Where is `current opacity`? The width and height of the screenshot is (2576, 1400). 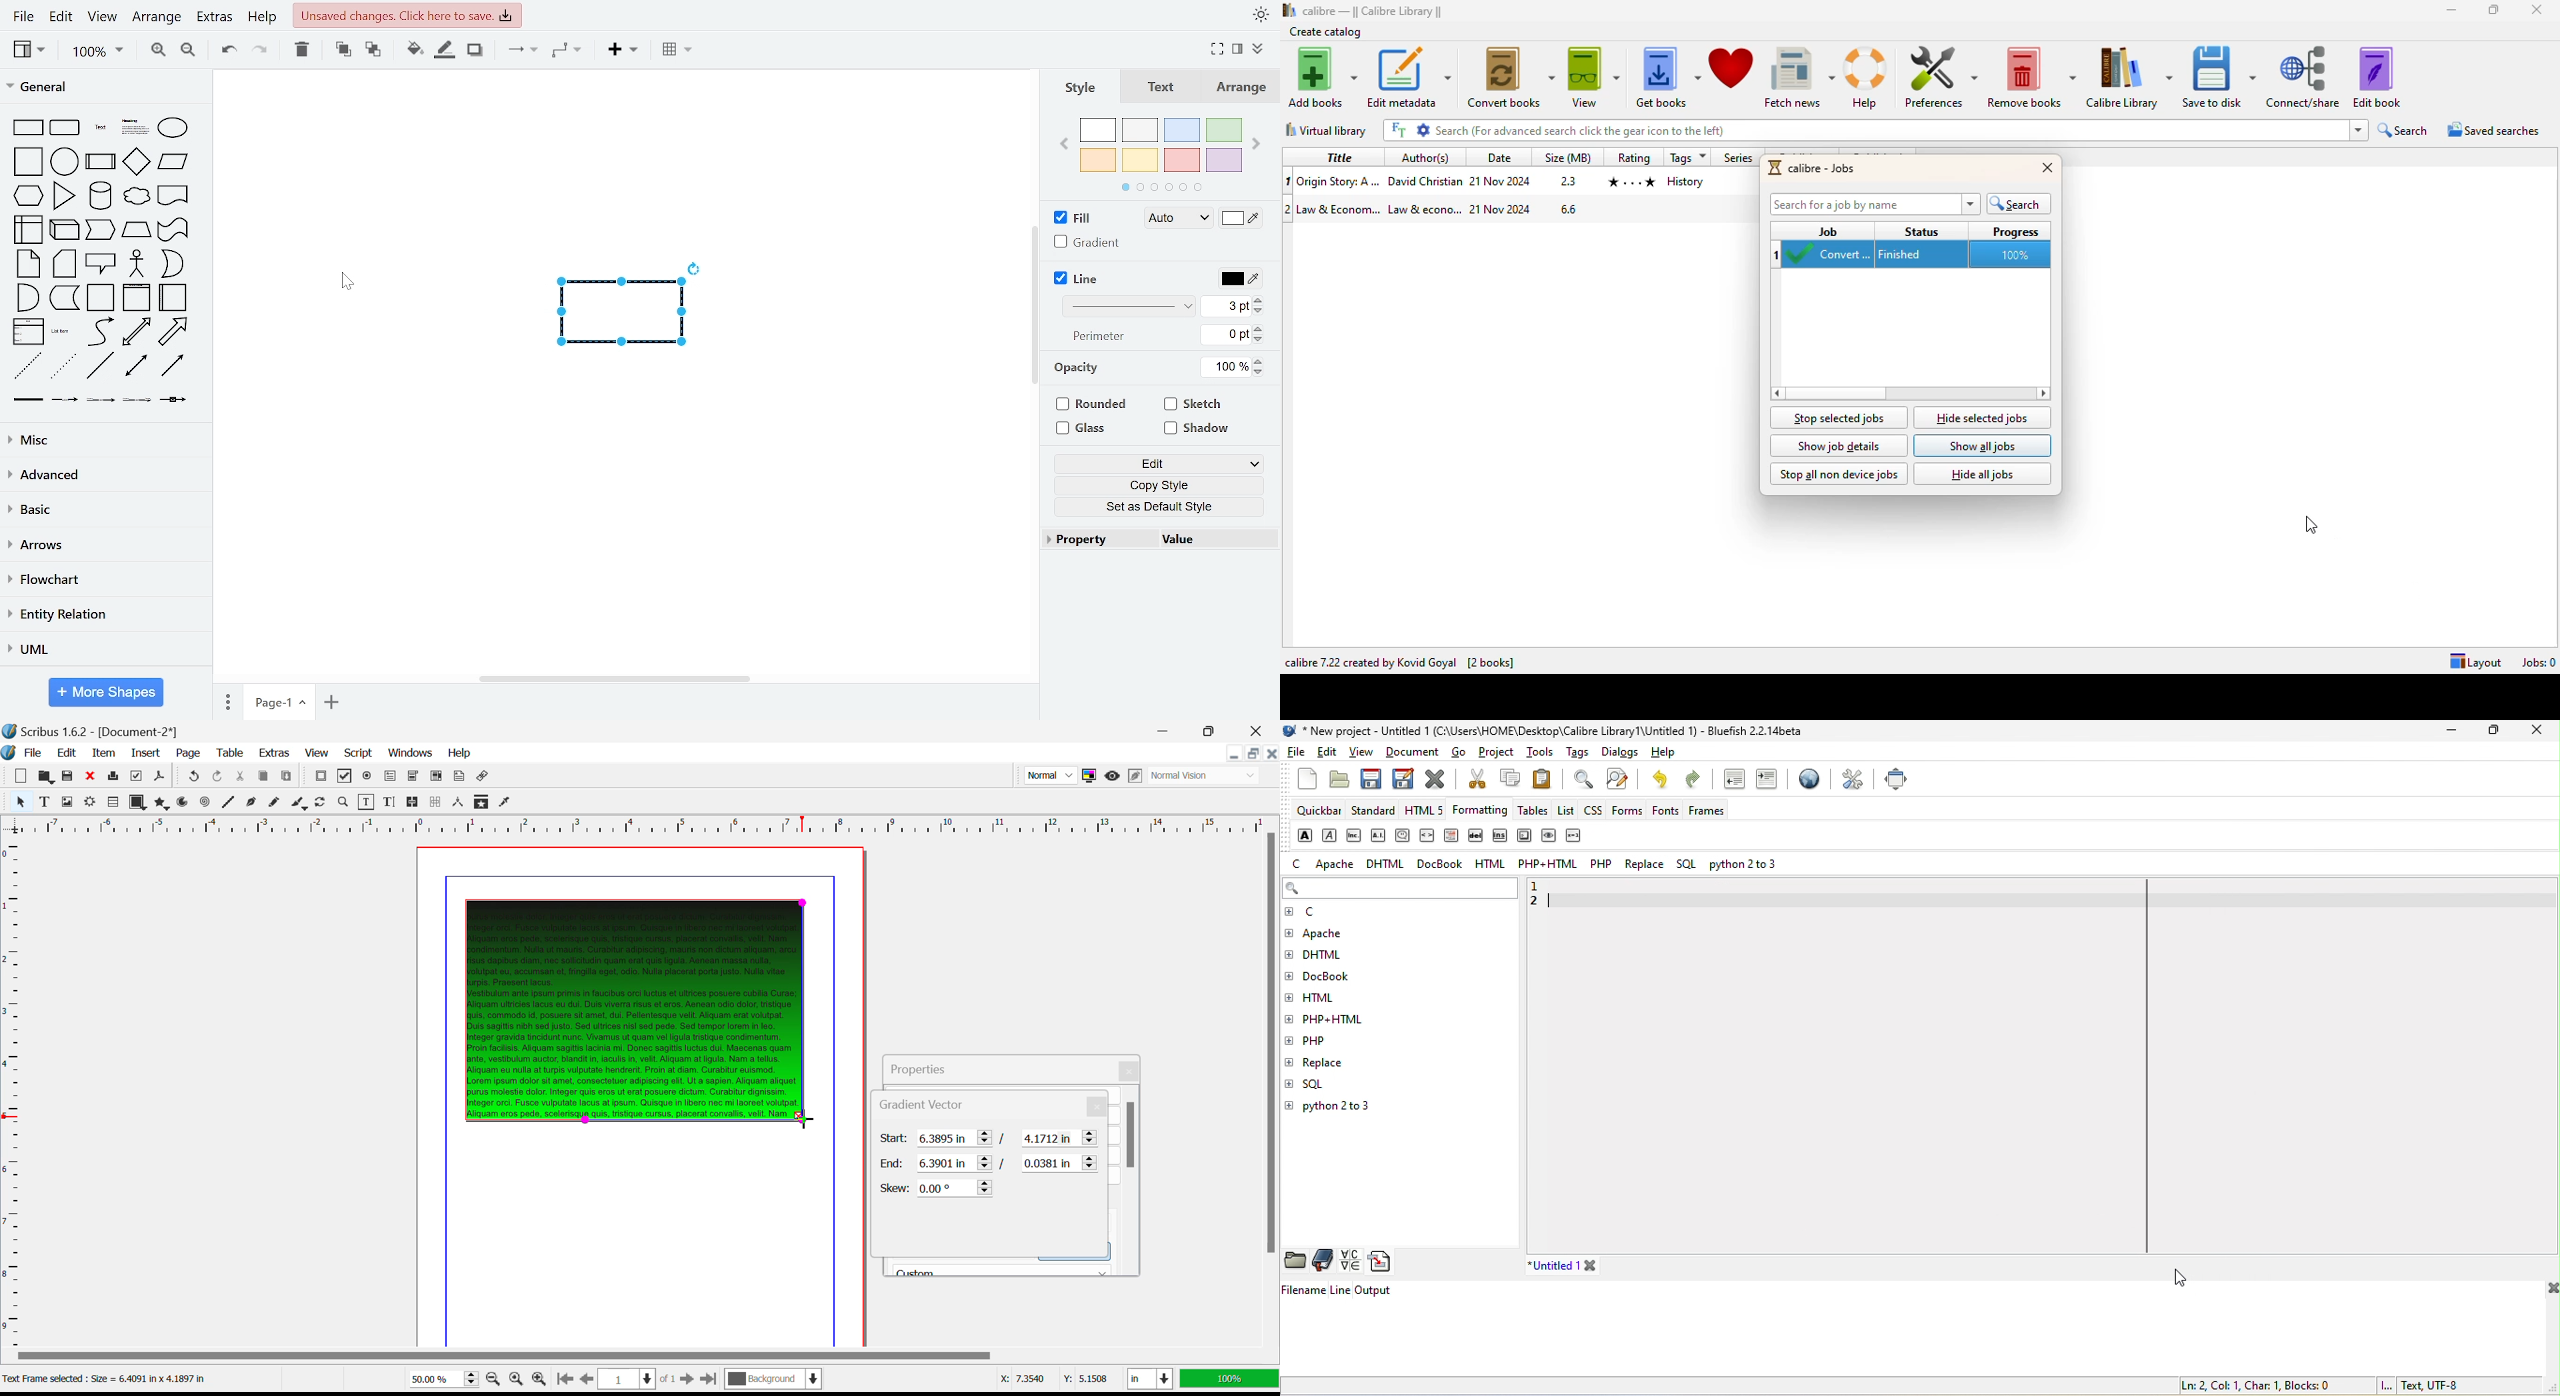
current opacity is located at coordinates (1226, 368).